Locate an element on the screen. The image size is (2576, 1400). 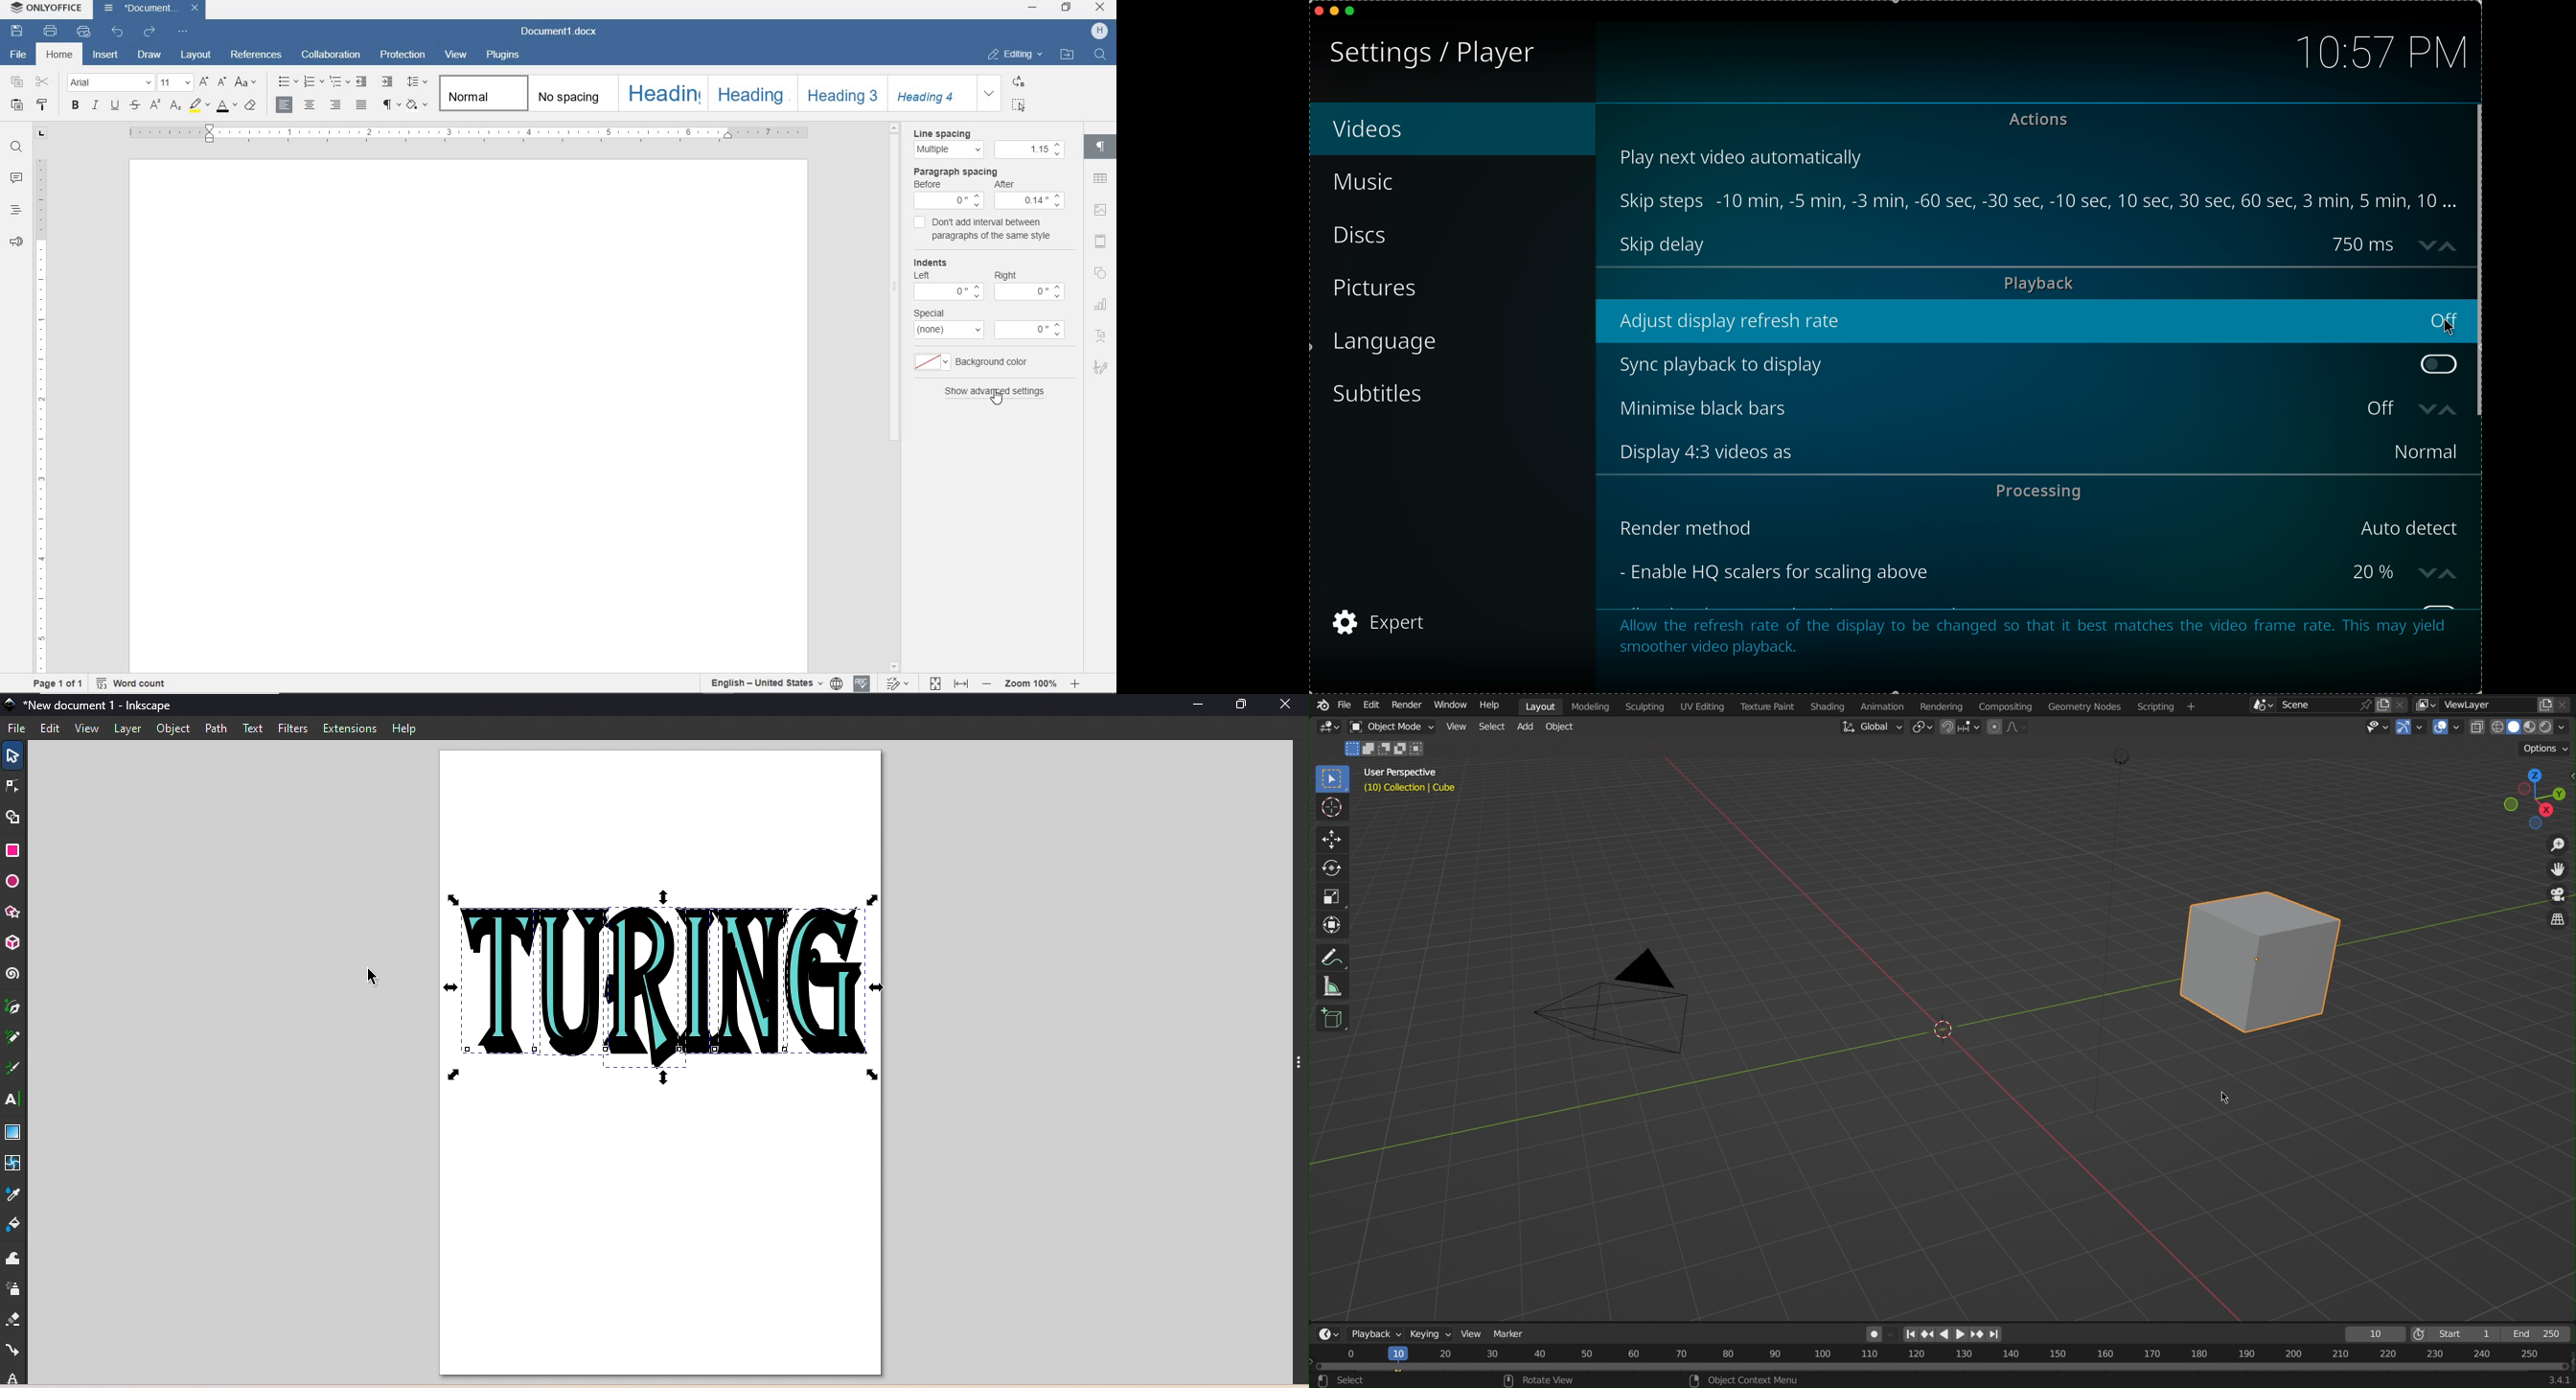
scrollbar is located at coordinates (891, 283).